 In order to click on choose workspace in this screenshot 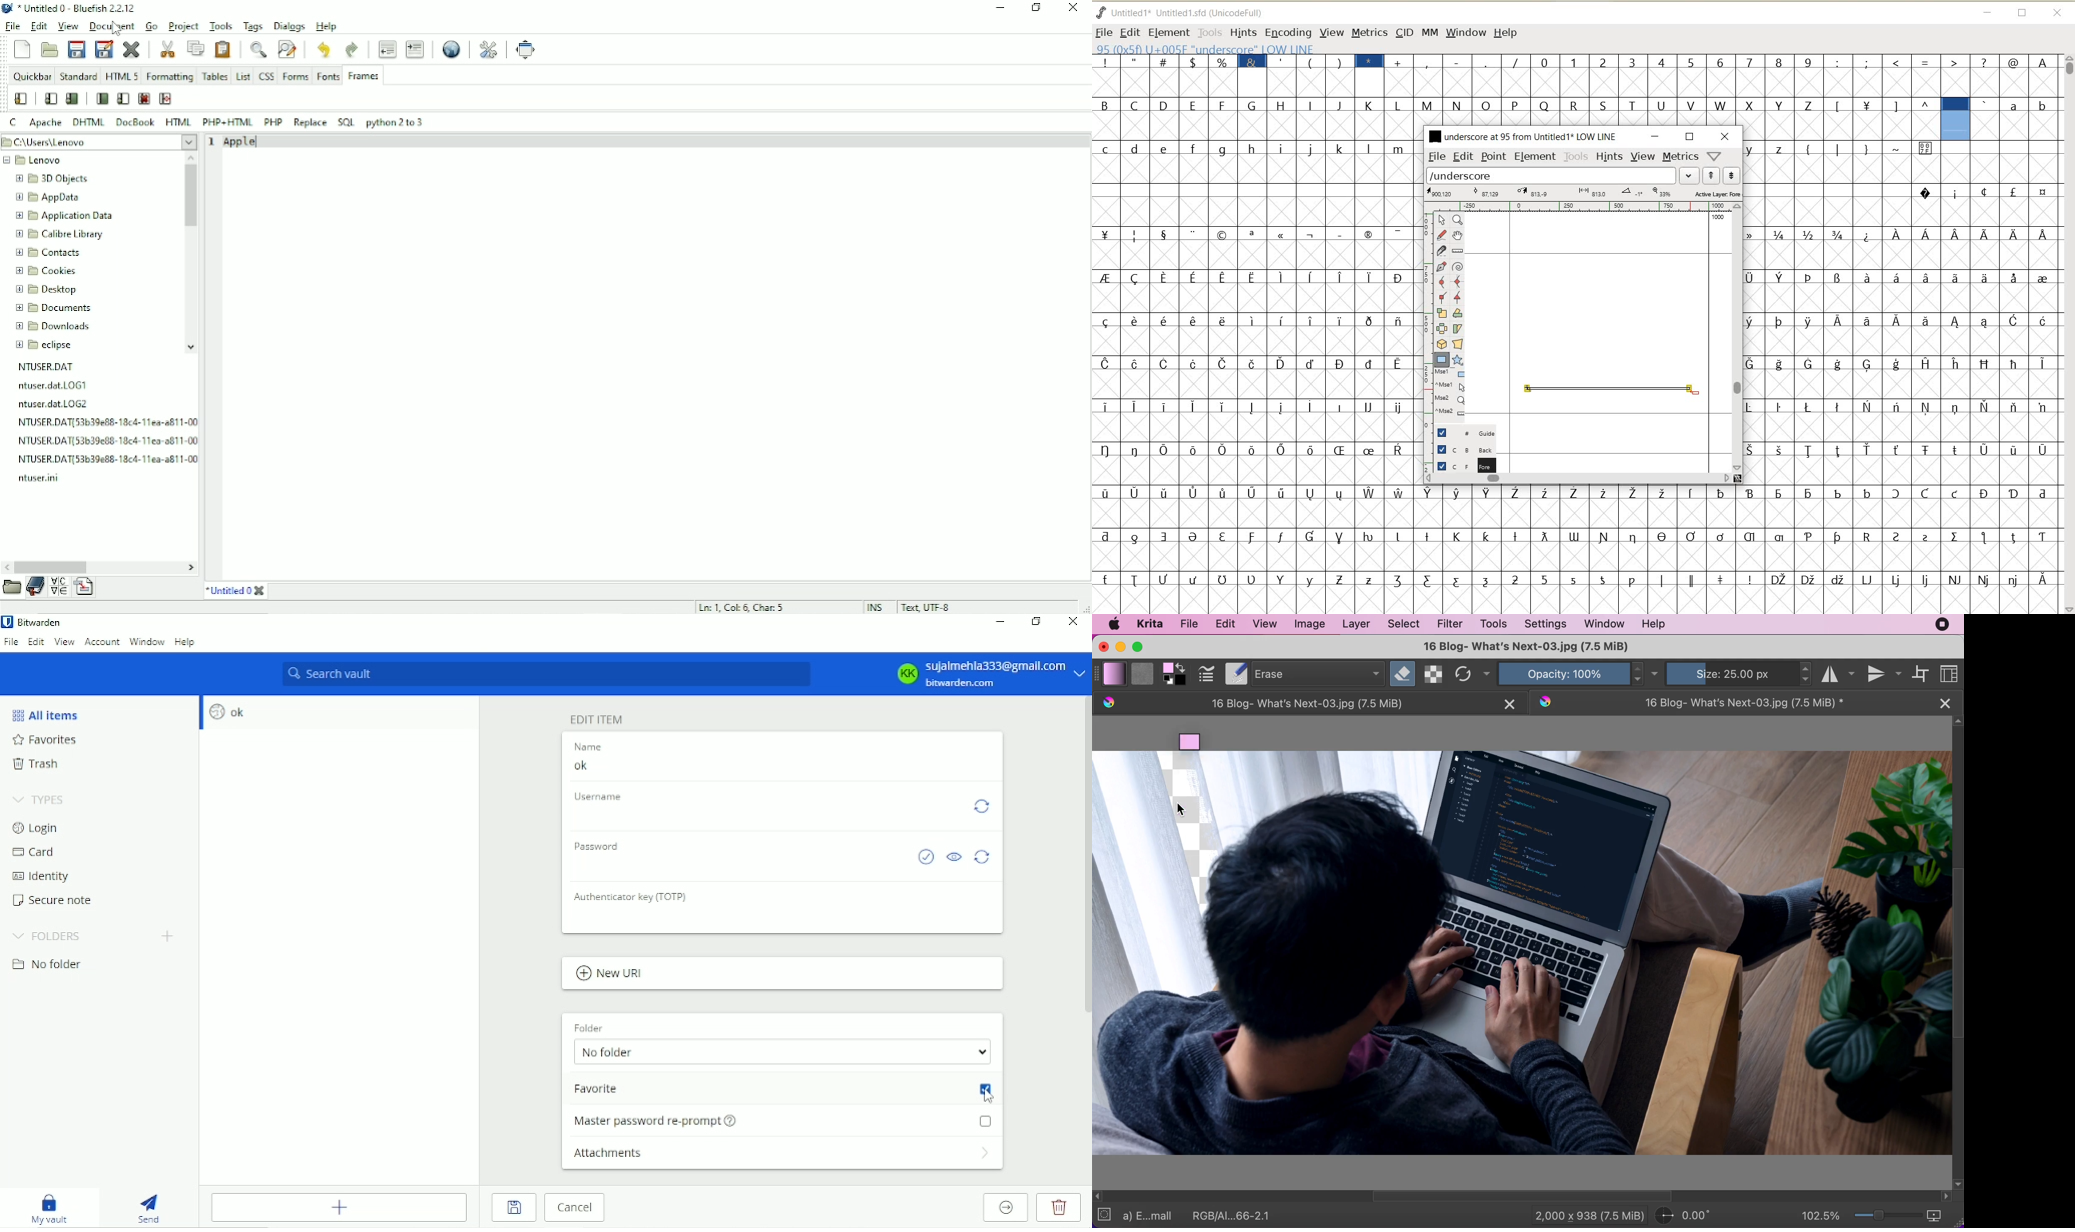, I will do `click(1951, 673)`.